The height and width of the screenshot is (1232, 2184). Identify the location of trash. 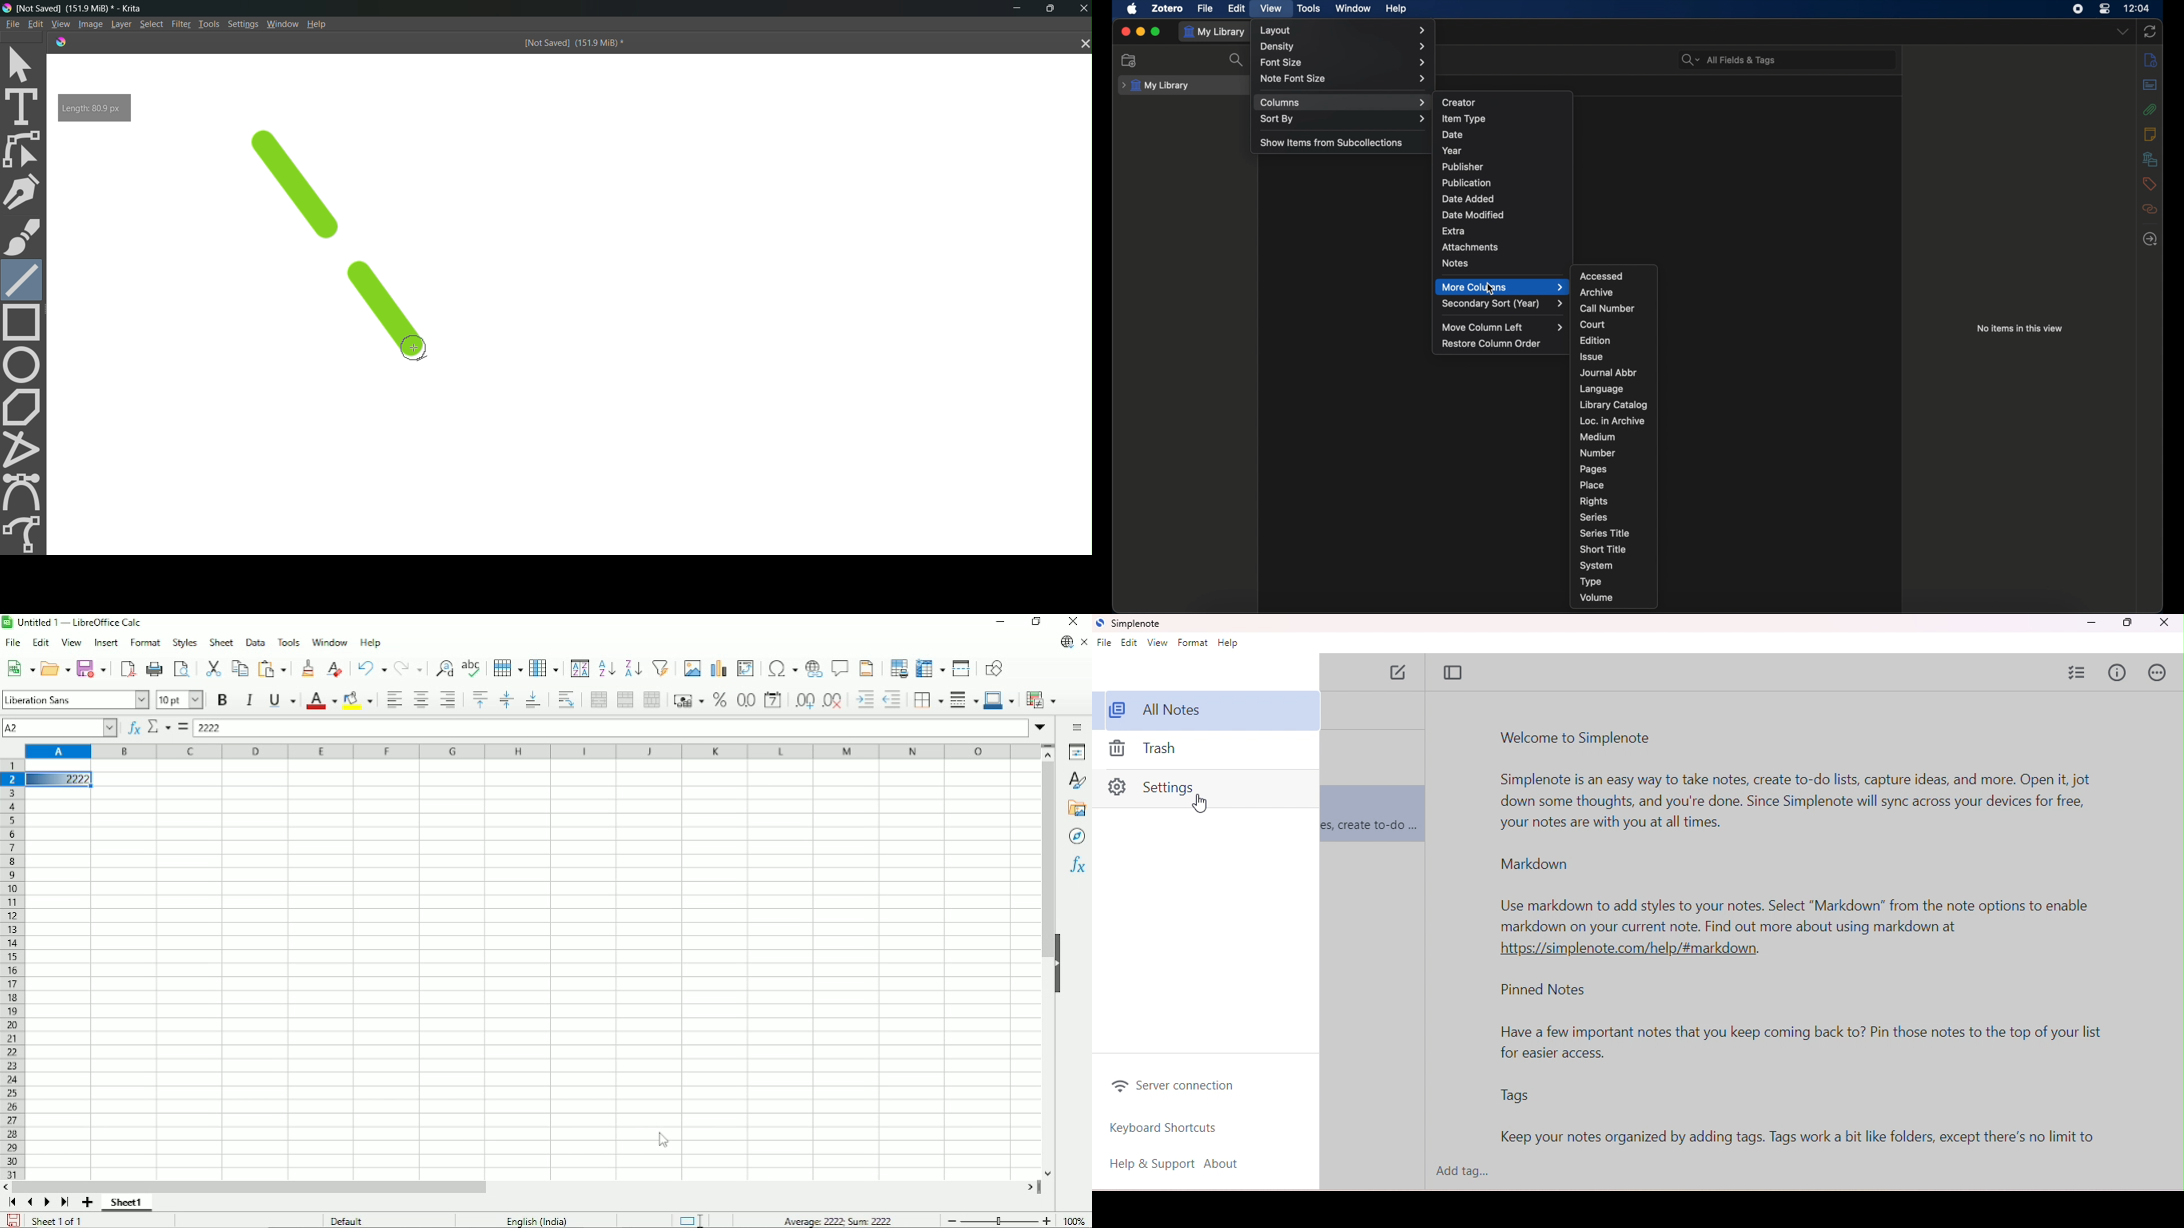
(1157, 751).